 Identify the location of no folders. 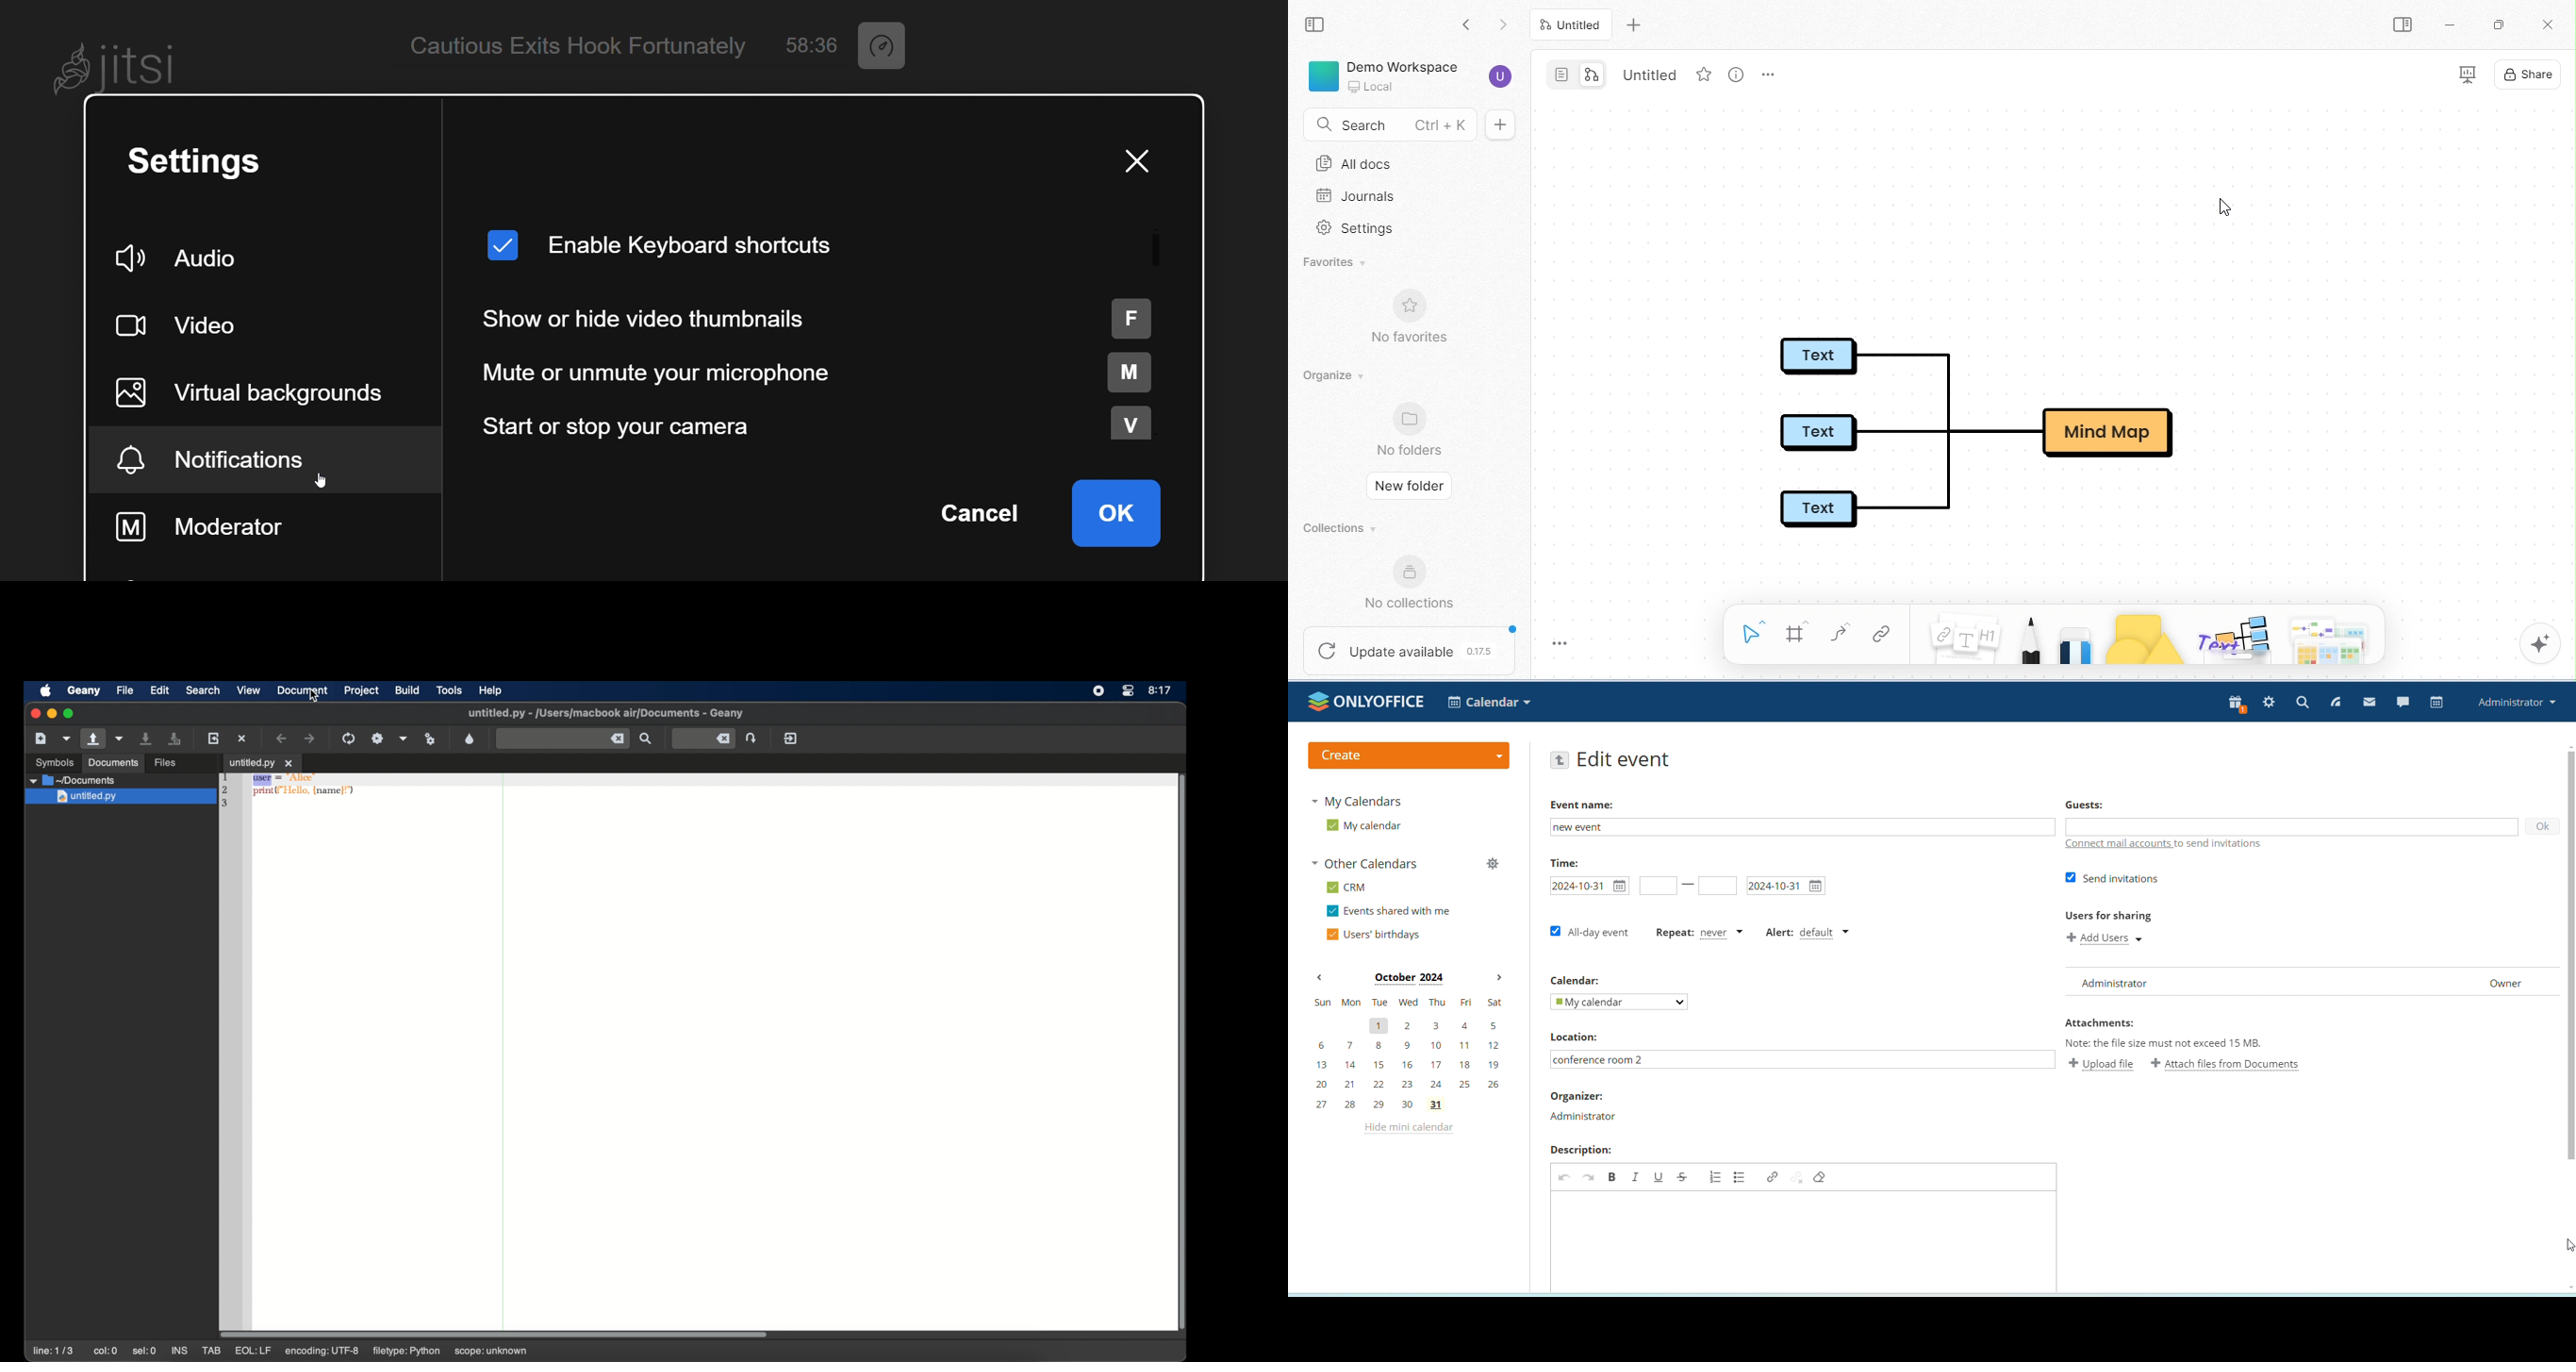
(1412, 430).